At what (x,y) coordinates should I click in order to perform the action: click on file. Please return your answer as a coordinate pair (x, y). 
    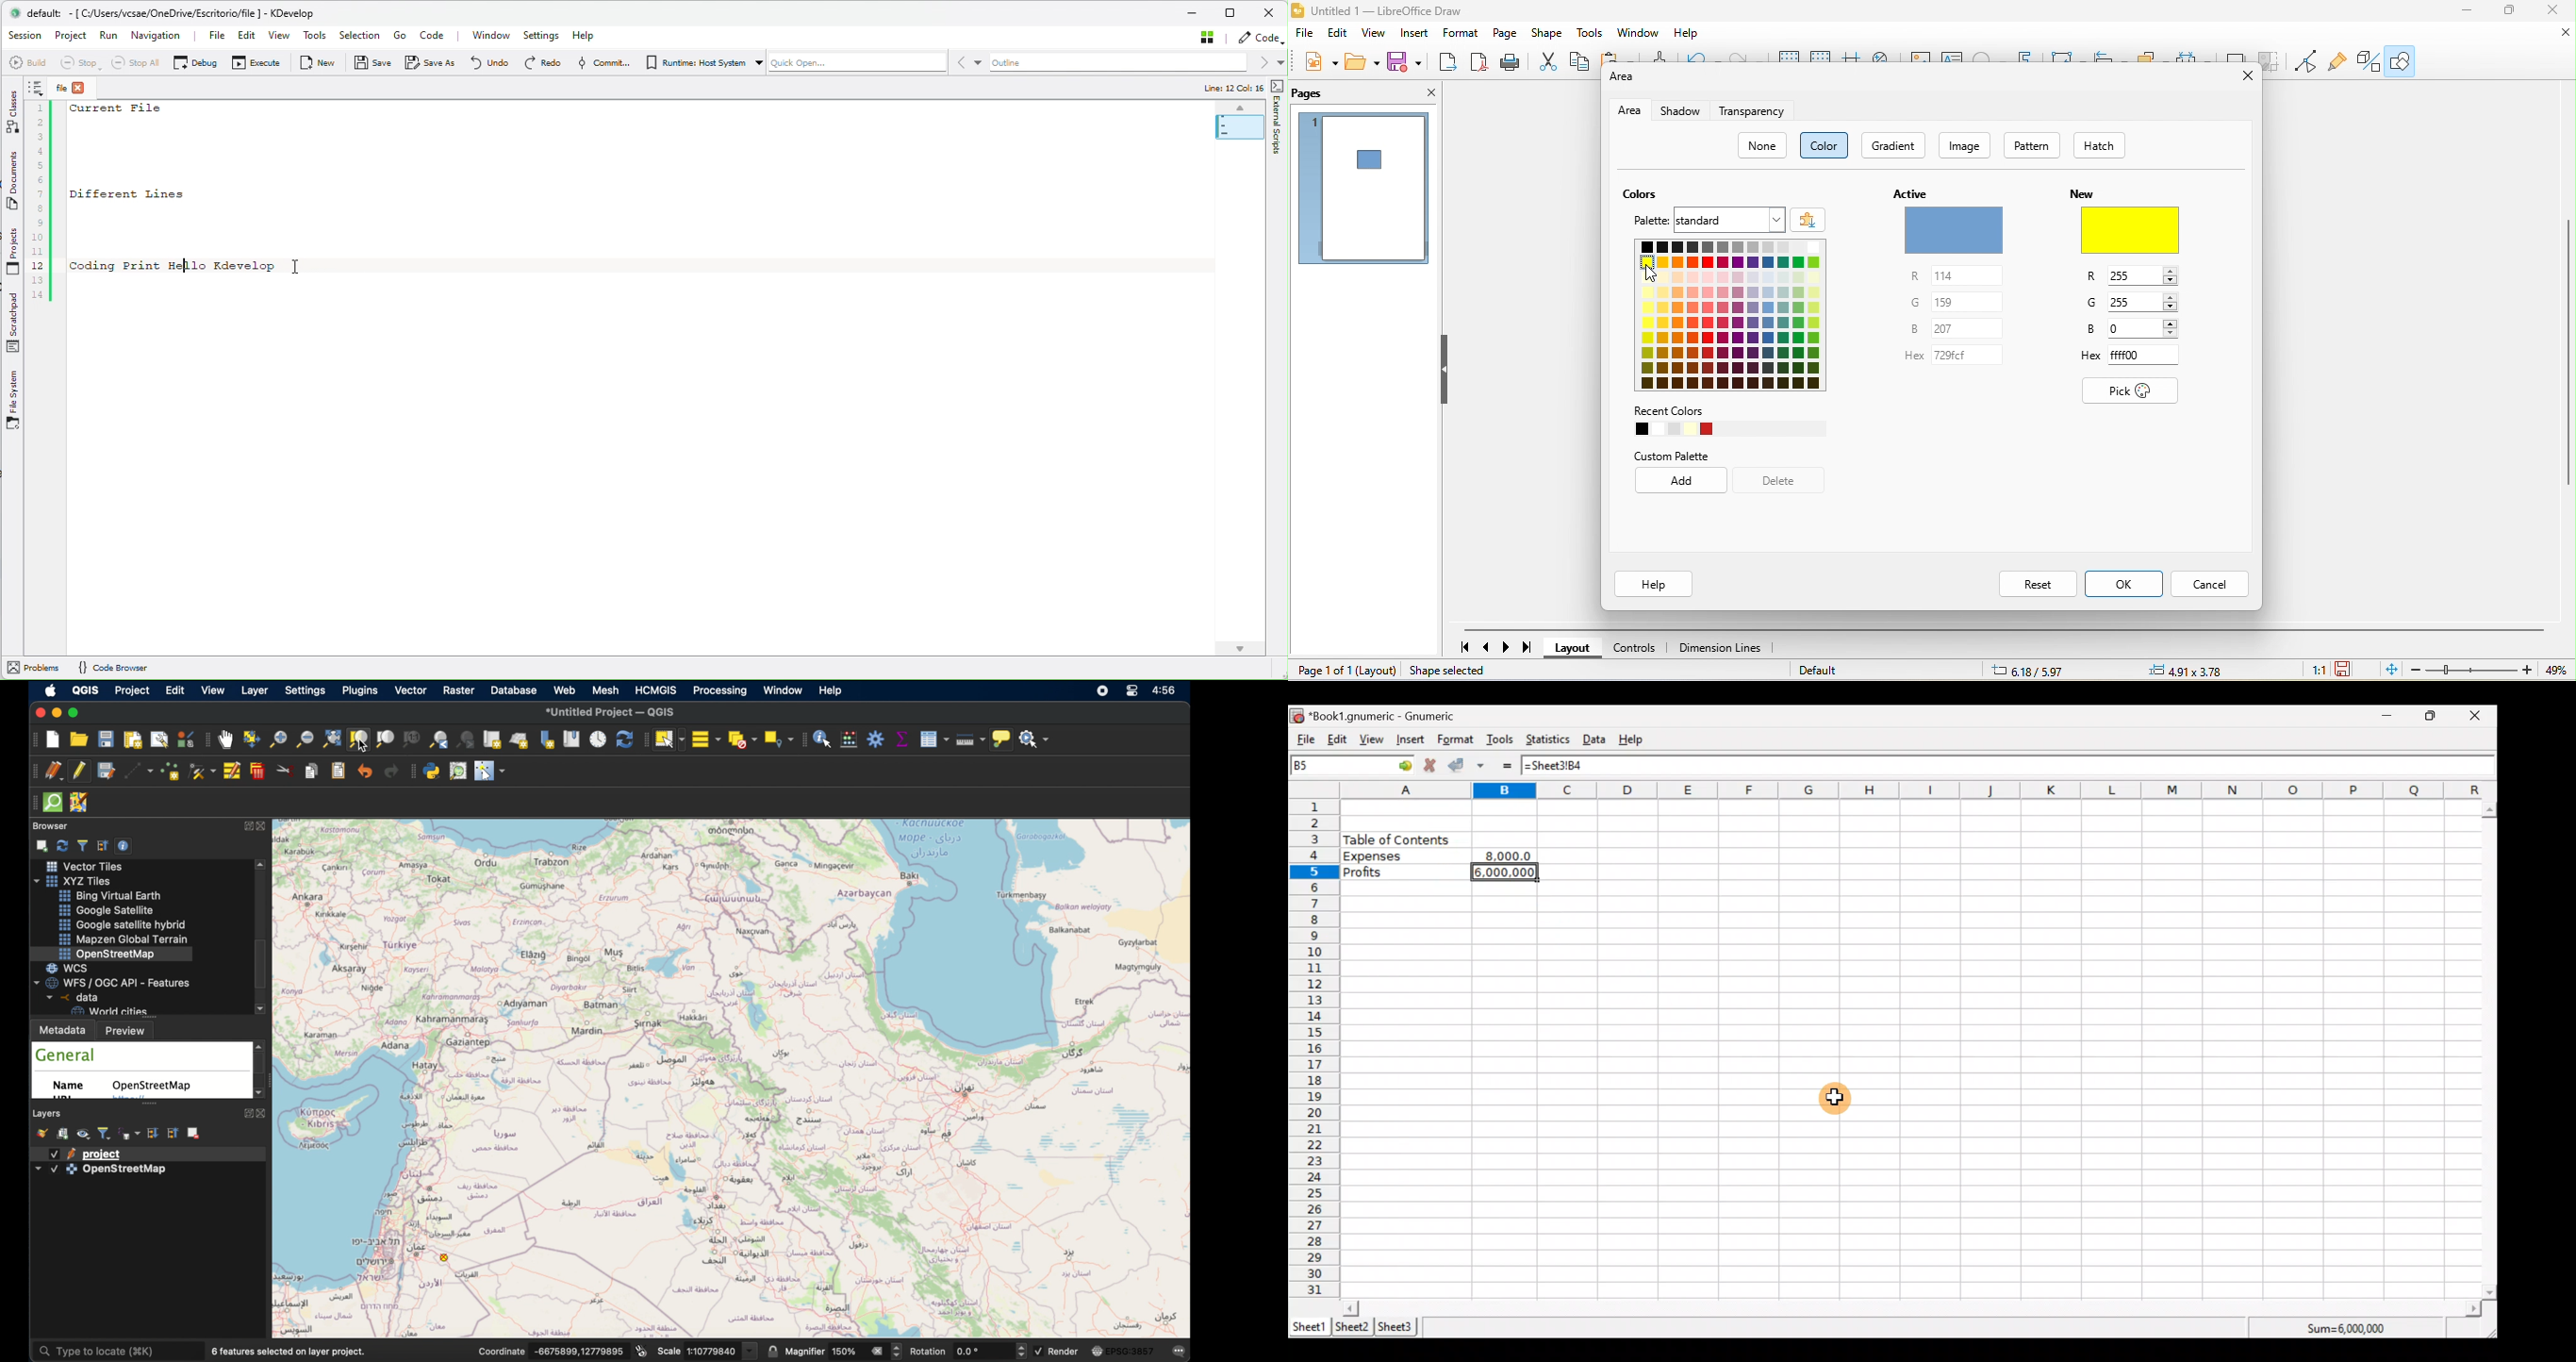
    Looking at the image, I should click on (1307, 34).